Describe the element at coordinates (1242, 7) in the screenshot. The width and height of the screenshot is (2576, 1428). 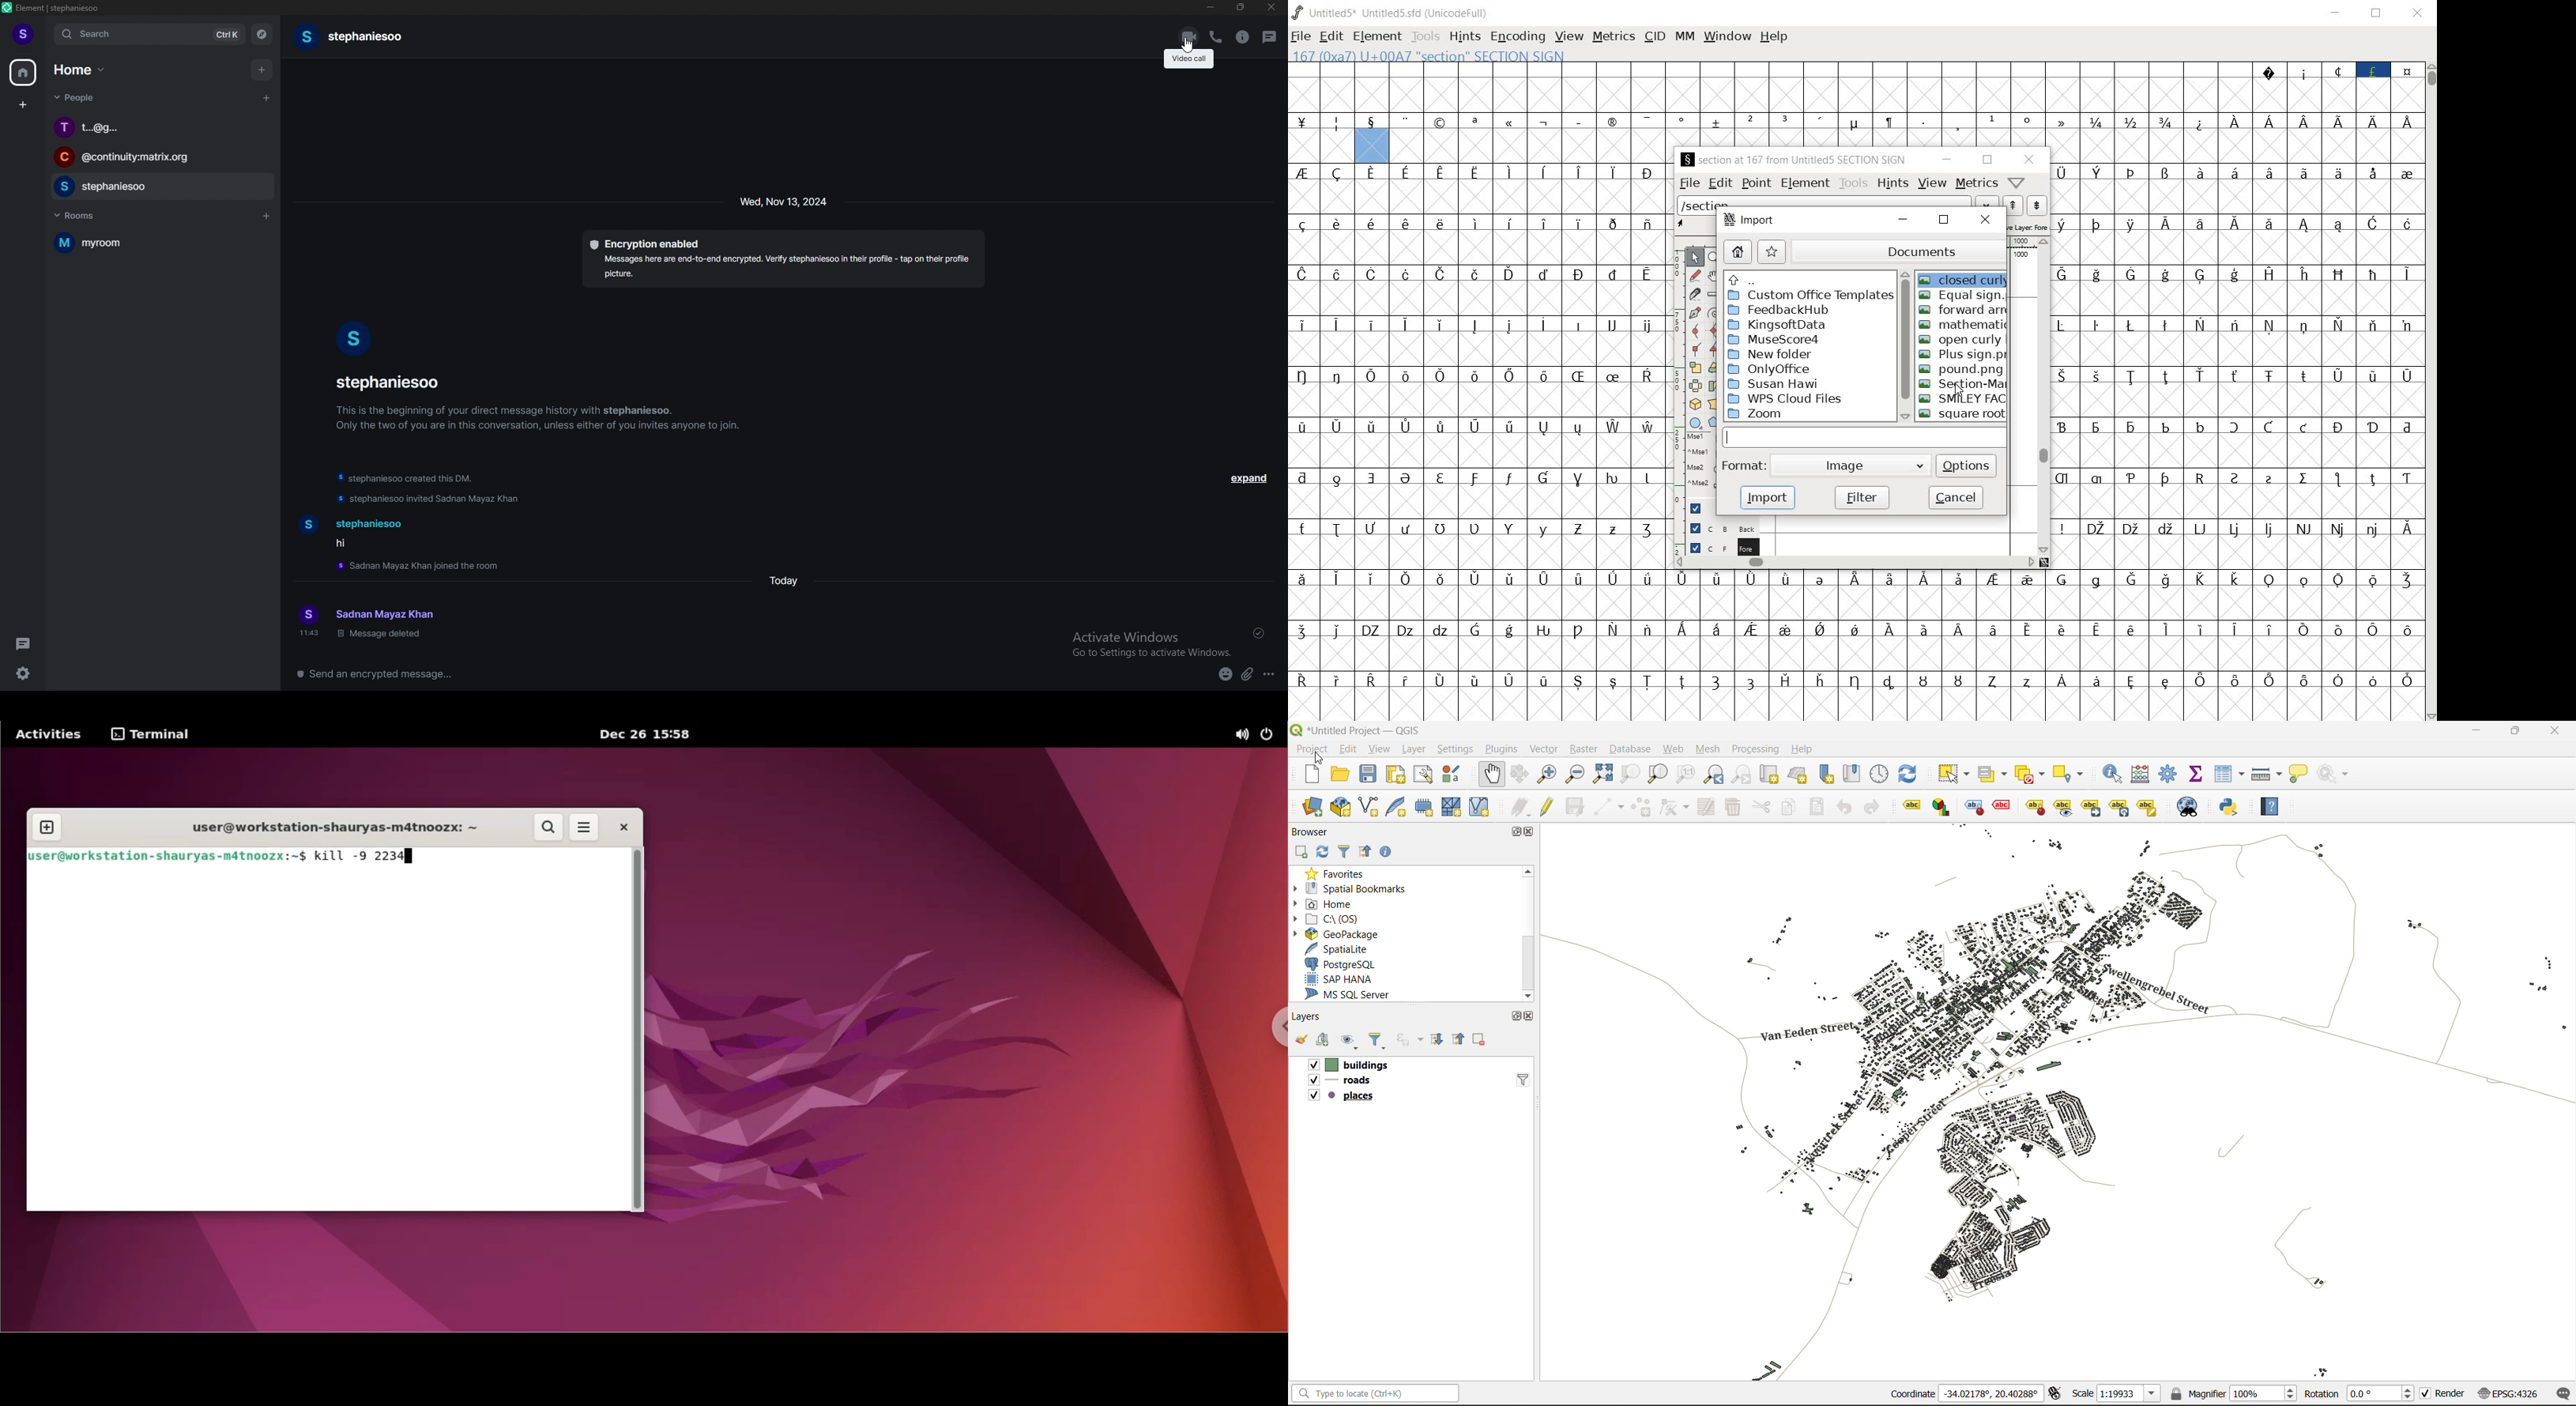
I see `resize` at that location.